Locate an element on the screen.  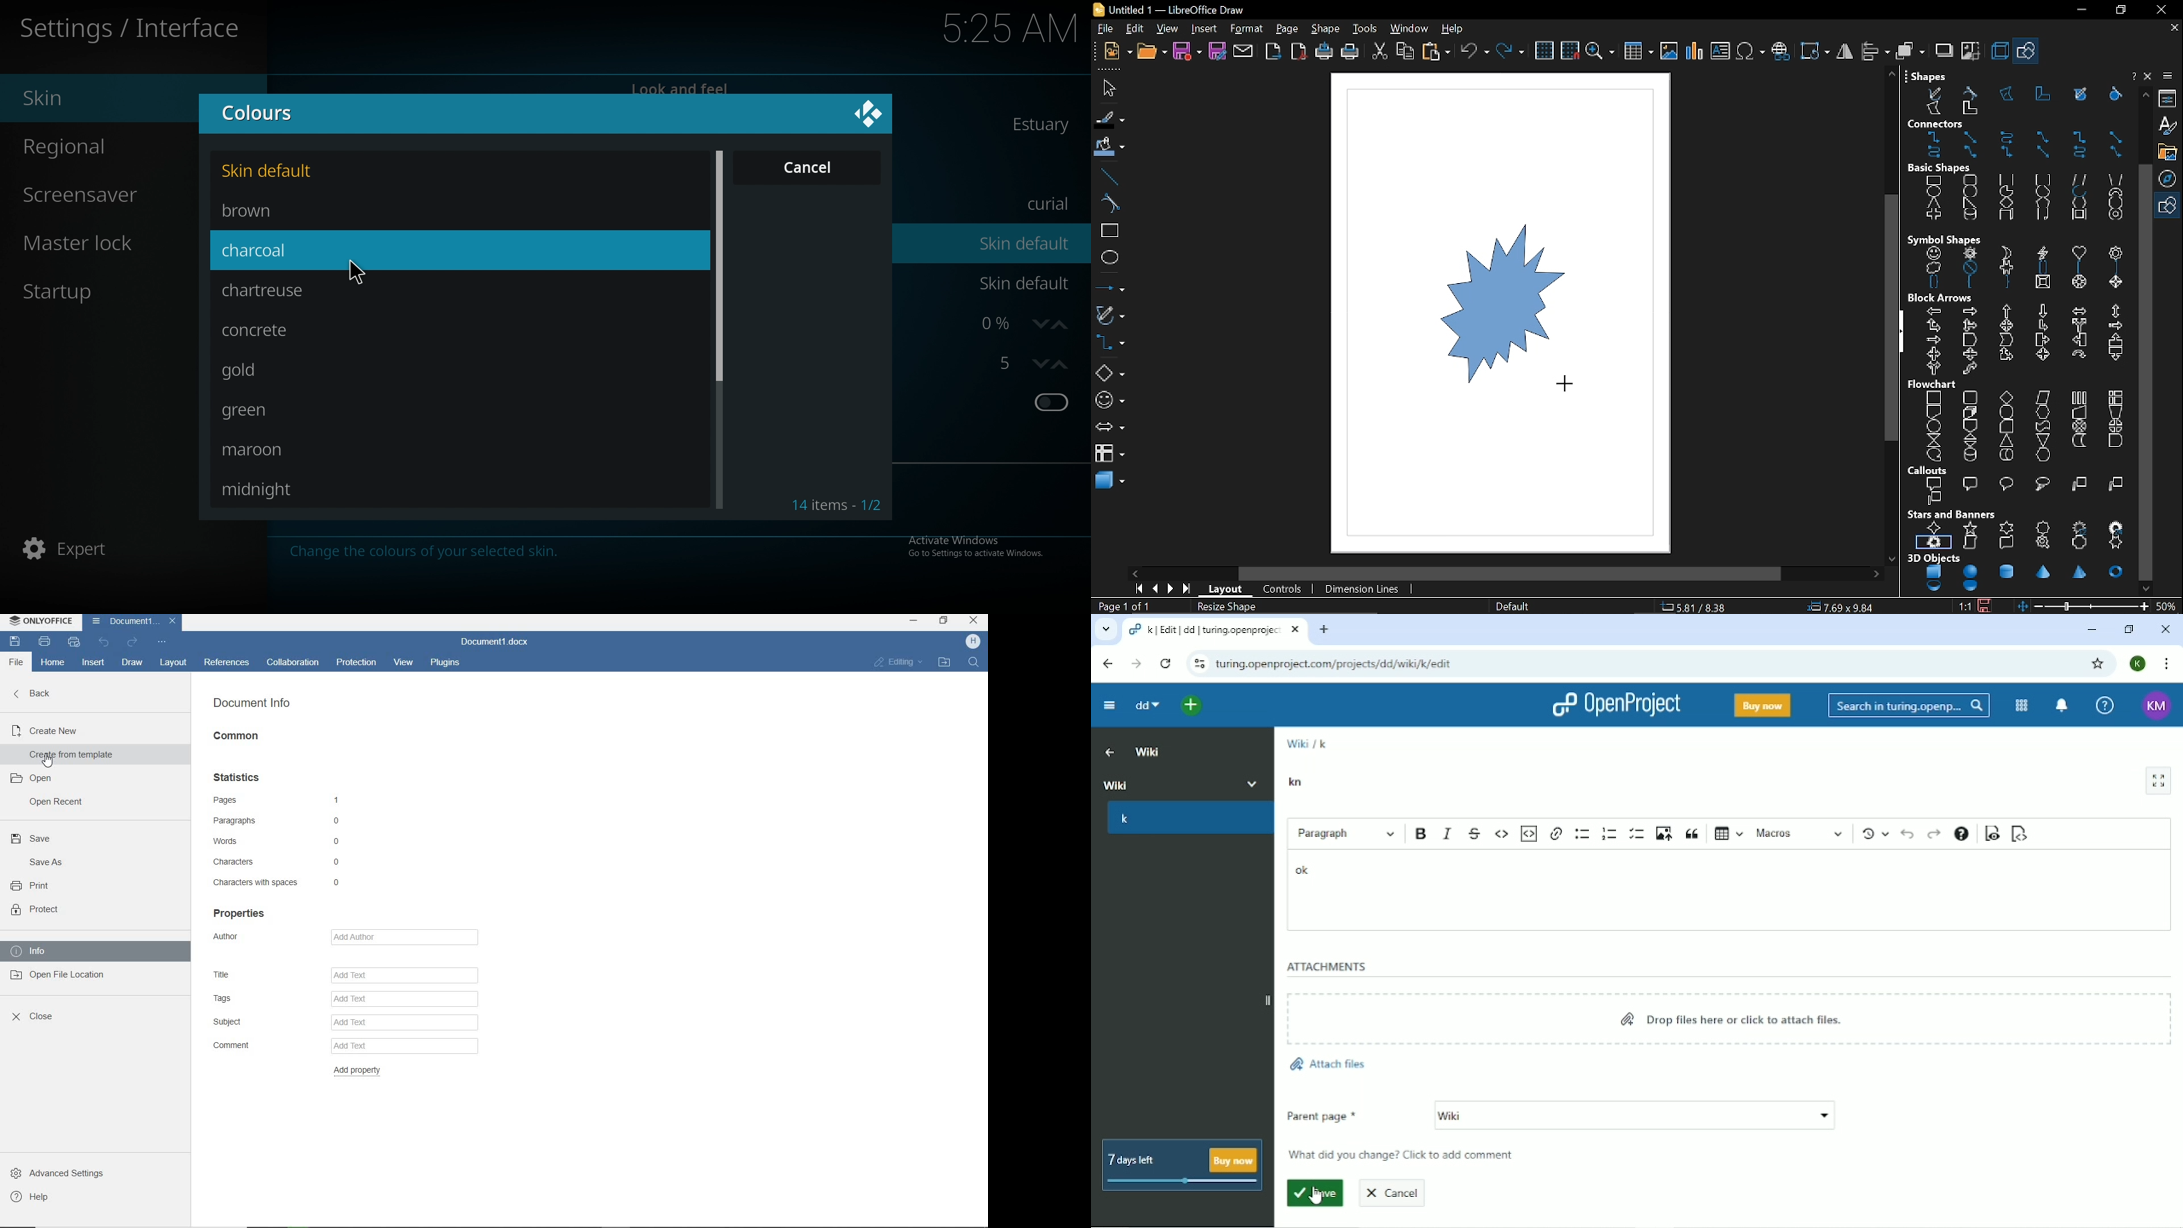
go to last page is located at coordinates (1188, 590).